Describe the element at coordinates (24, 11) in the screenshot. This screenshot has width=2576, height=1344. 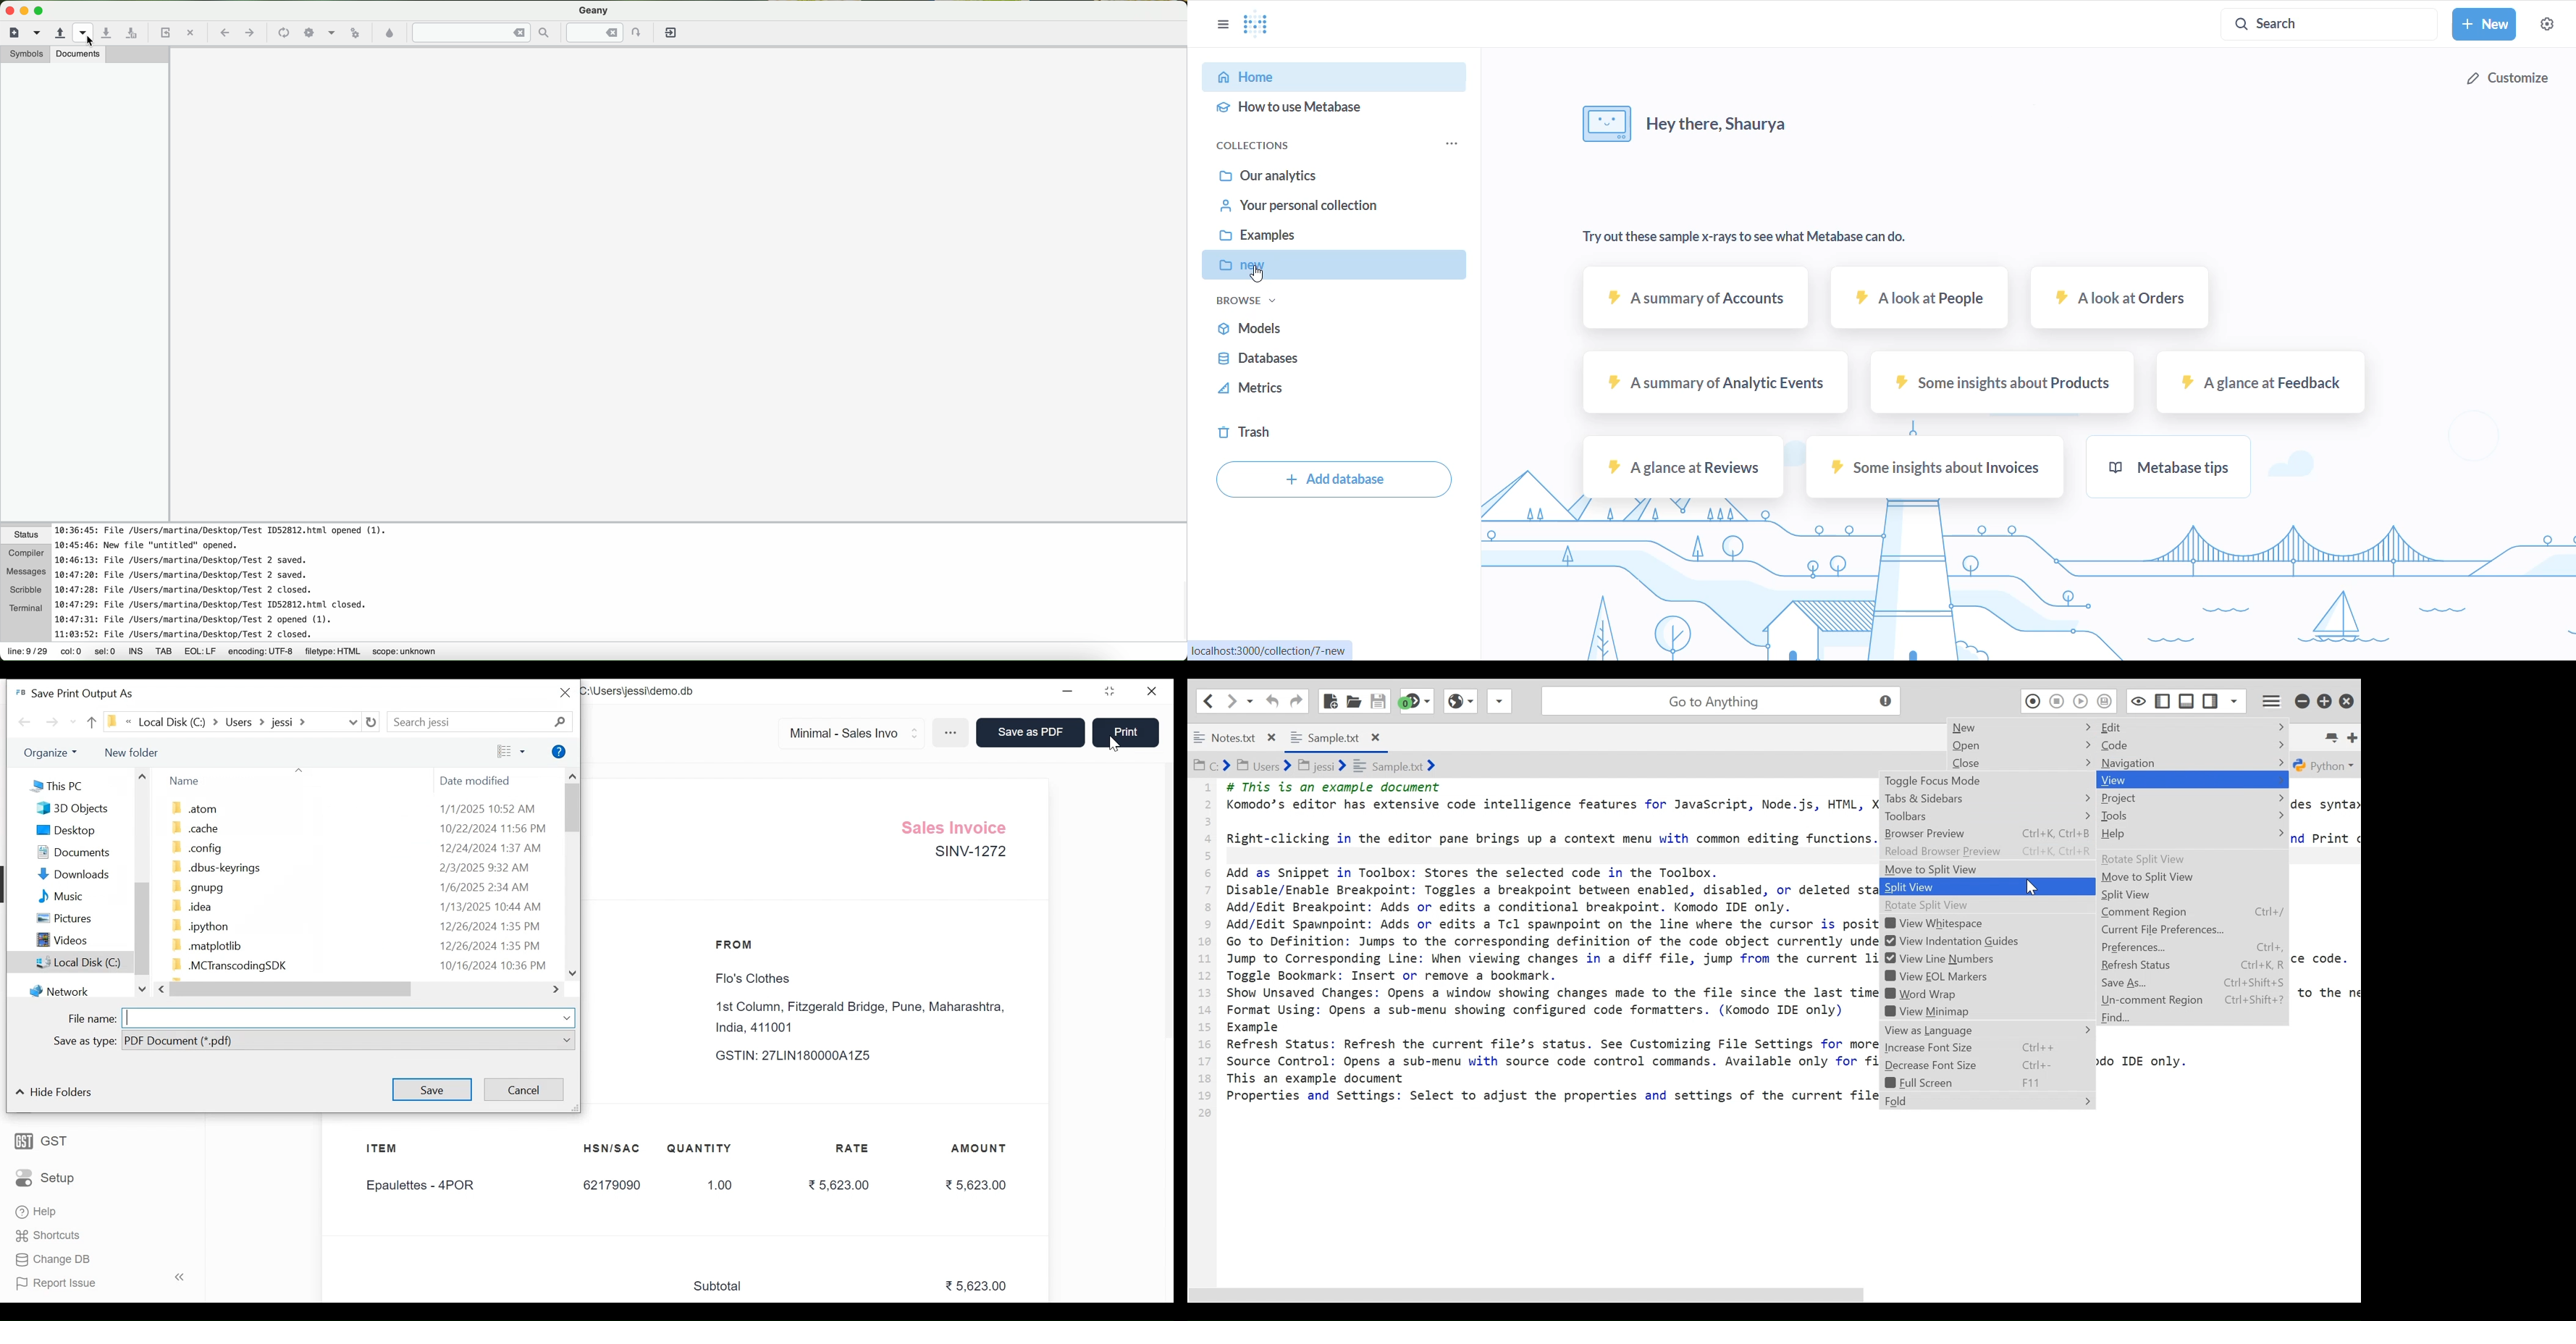
I see `minimize` at that location.